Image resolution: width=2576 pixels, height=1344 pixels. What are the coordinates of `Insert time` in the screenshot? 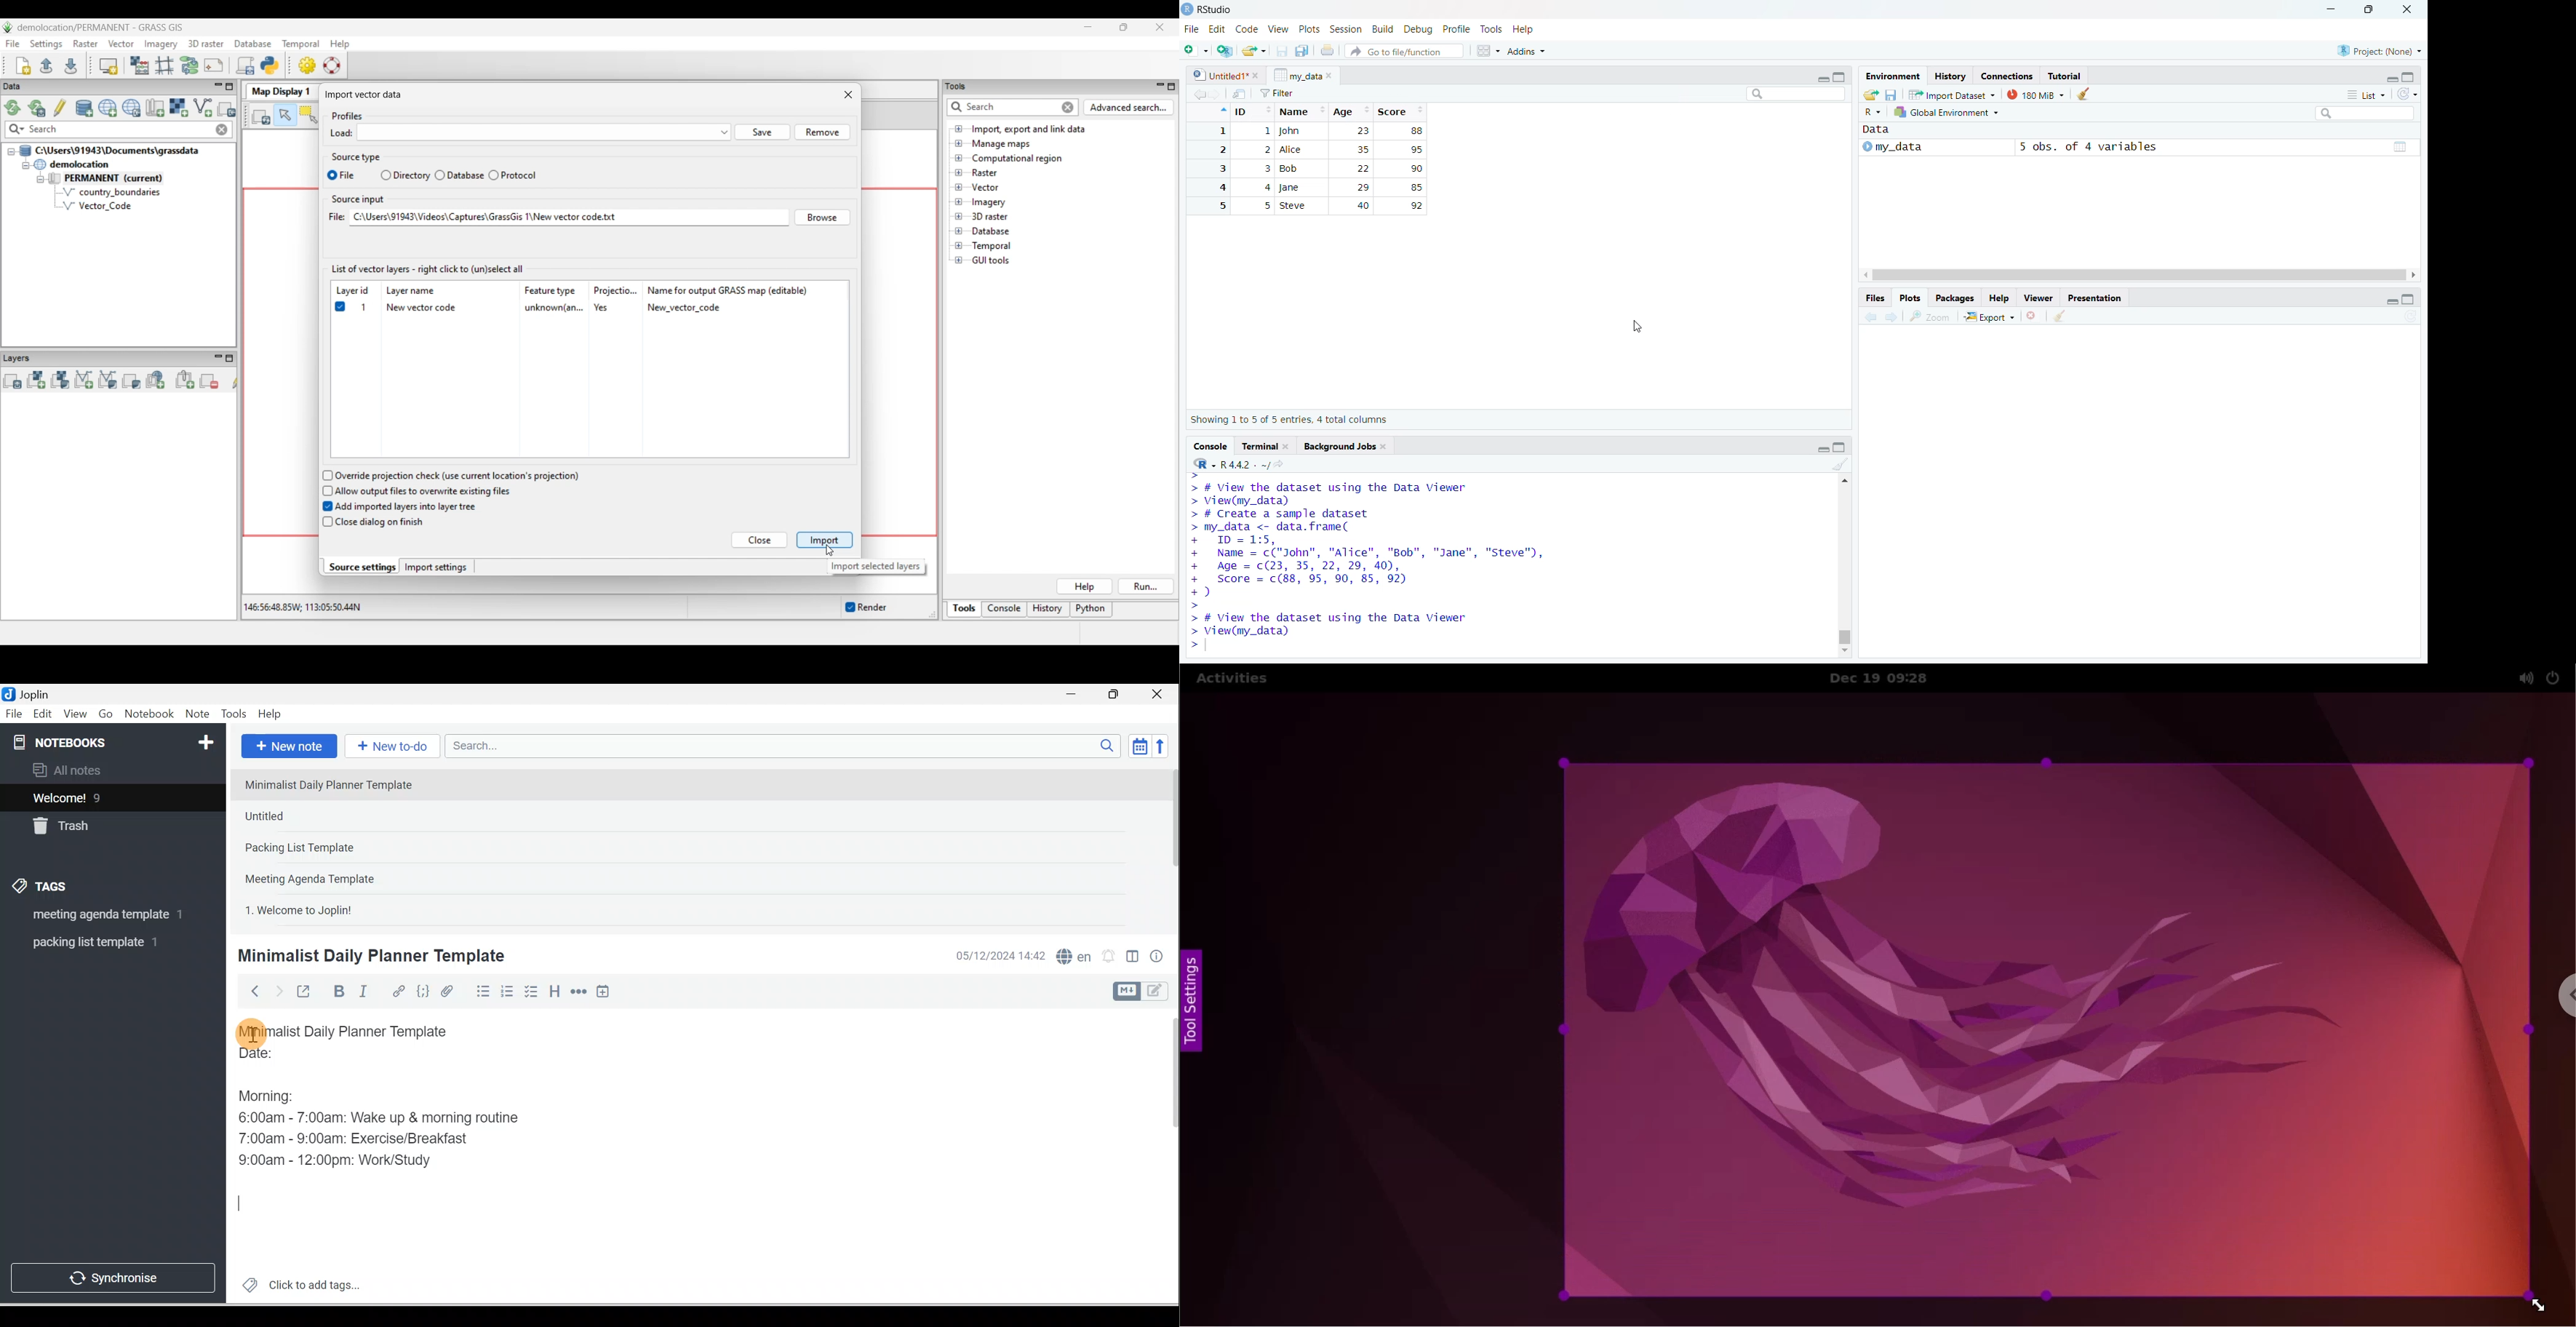 It's located at (603, 992).